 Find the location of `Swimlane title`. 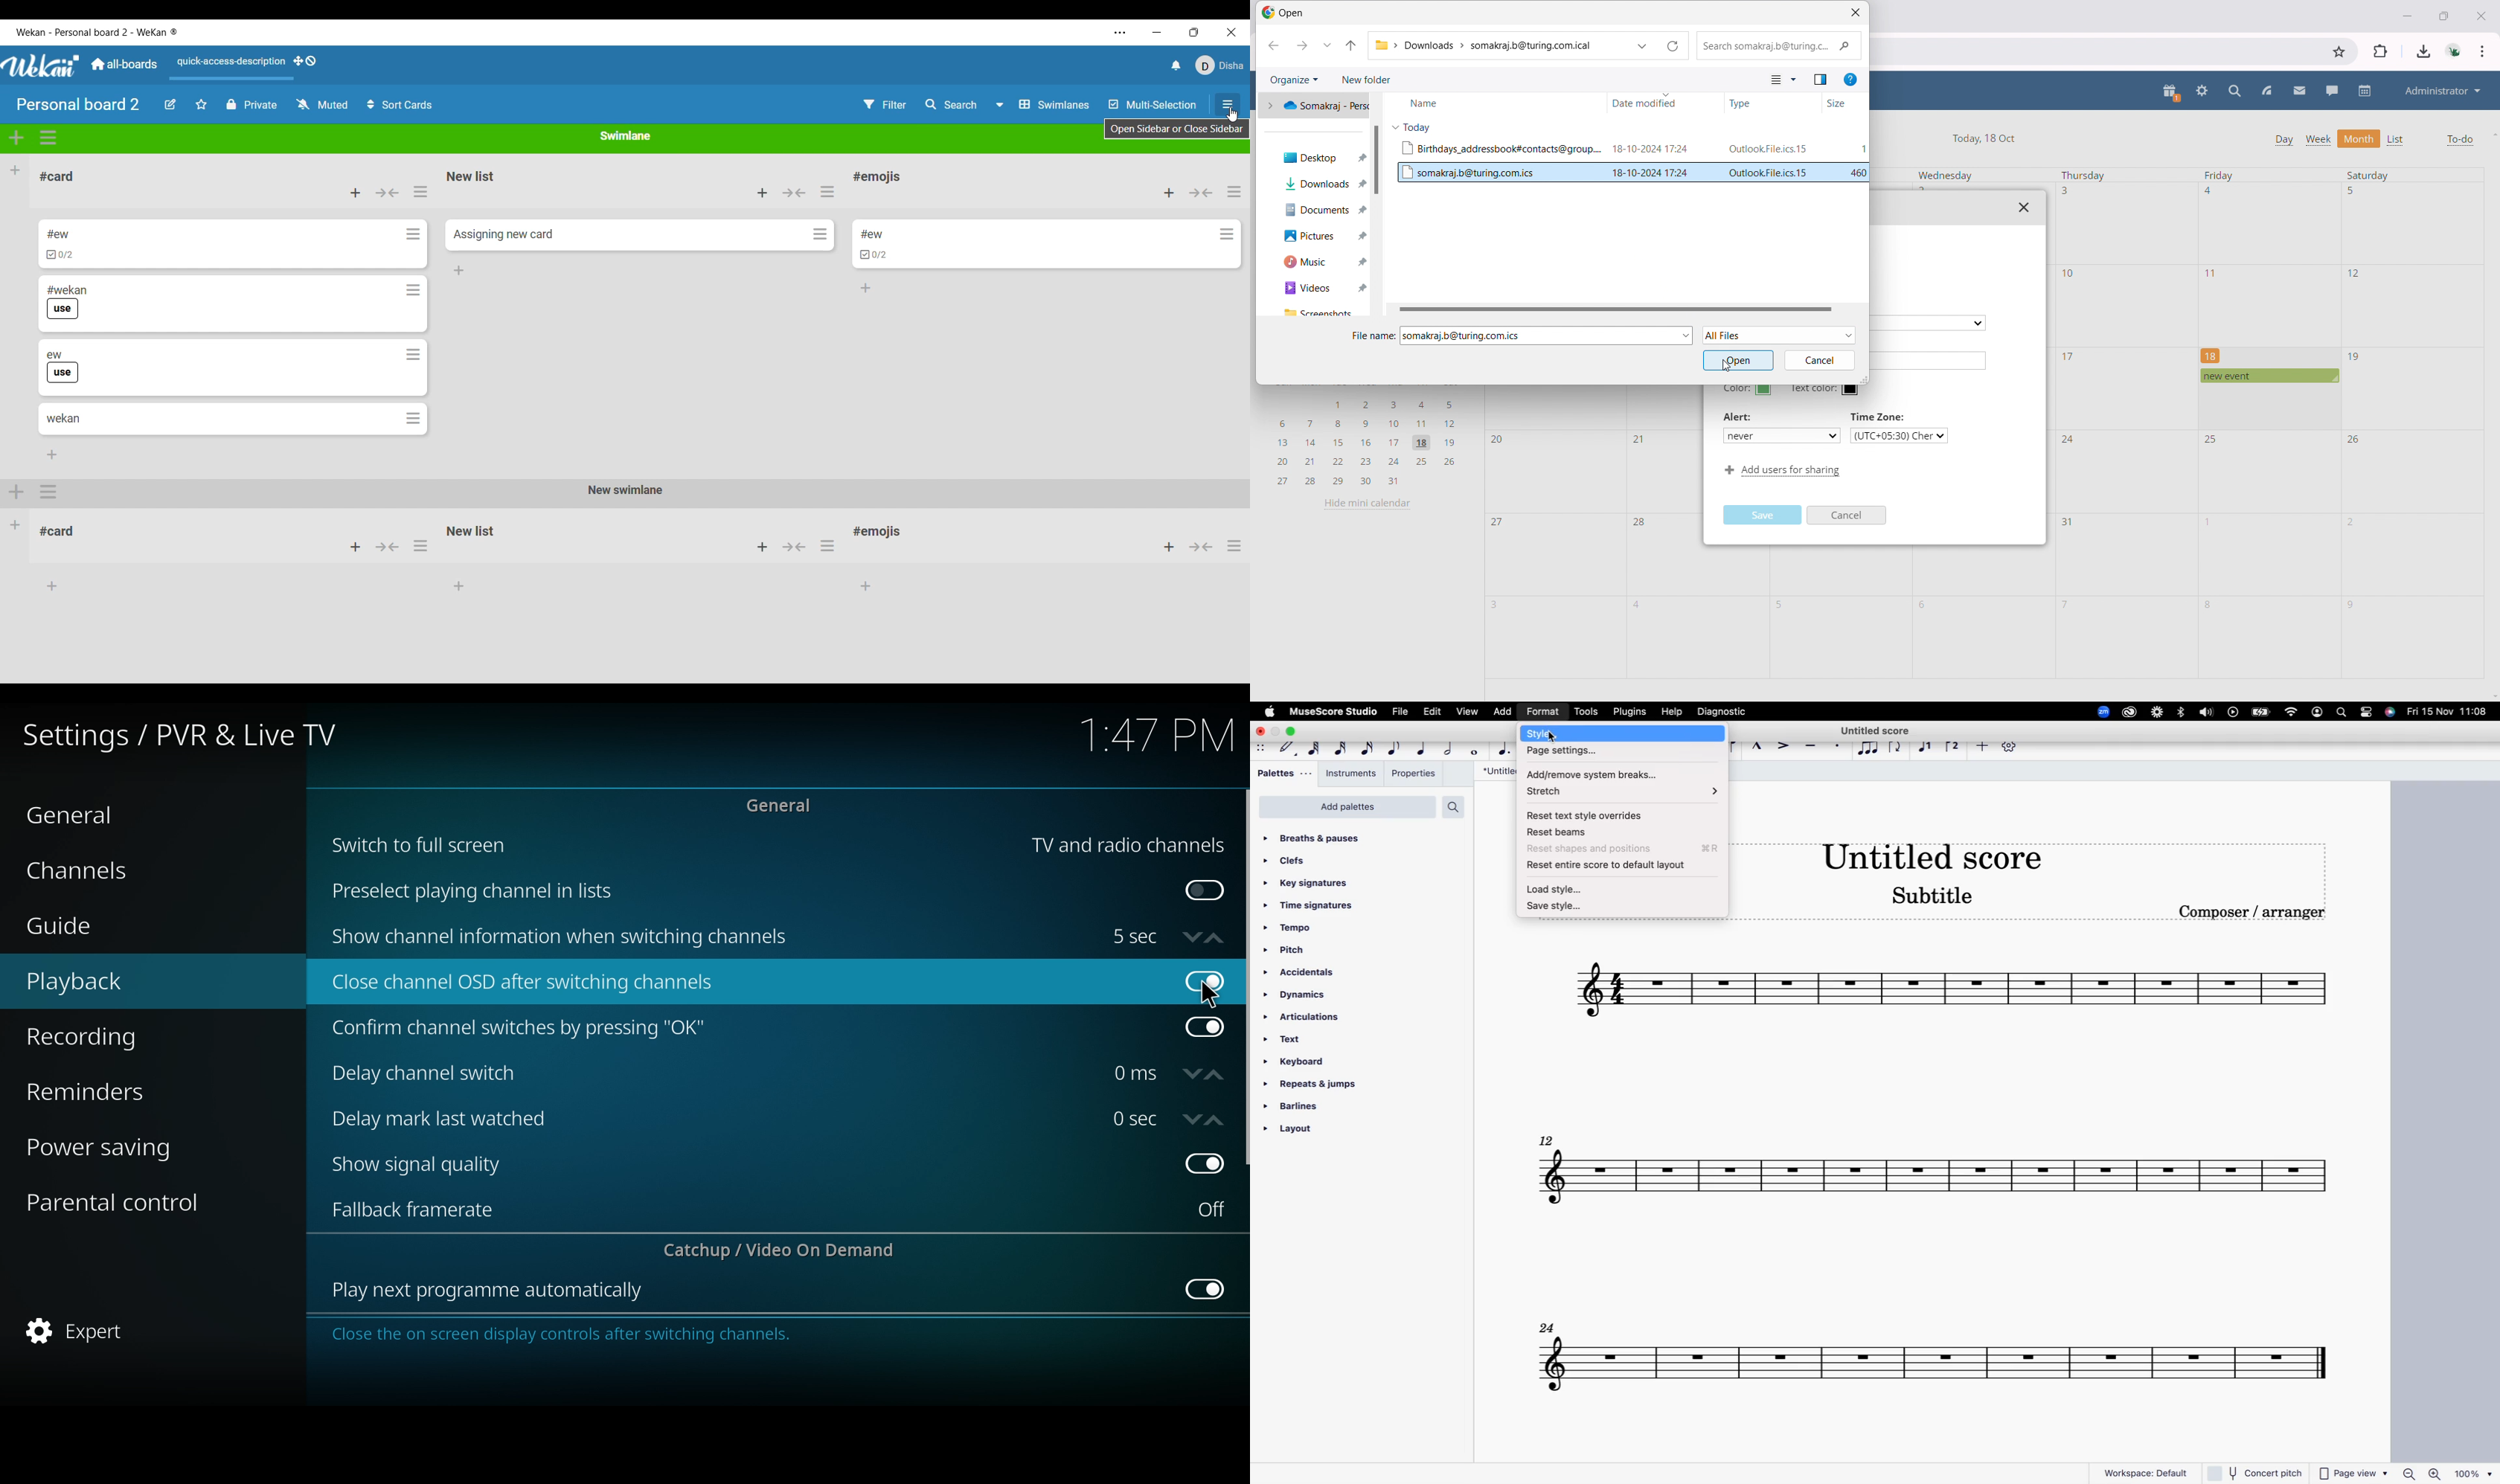

Swimlane title is located at coordinates (625, 135).